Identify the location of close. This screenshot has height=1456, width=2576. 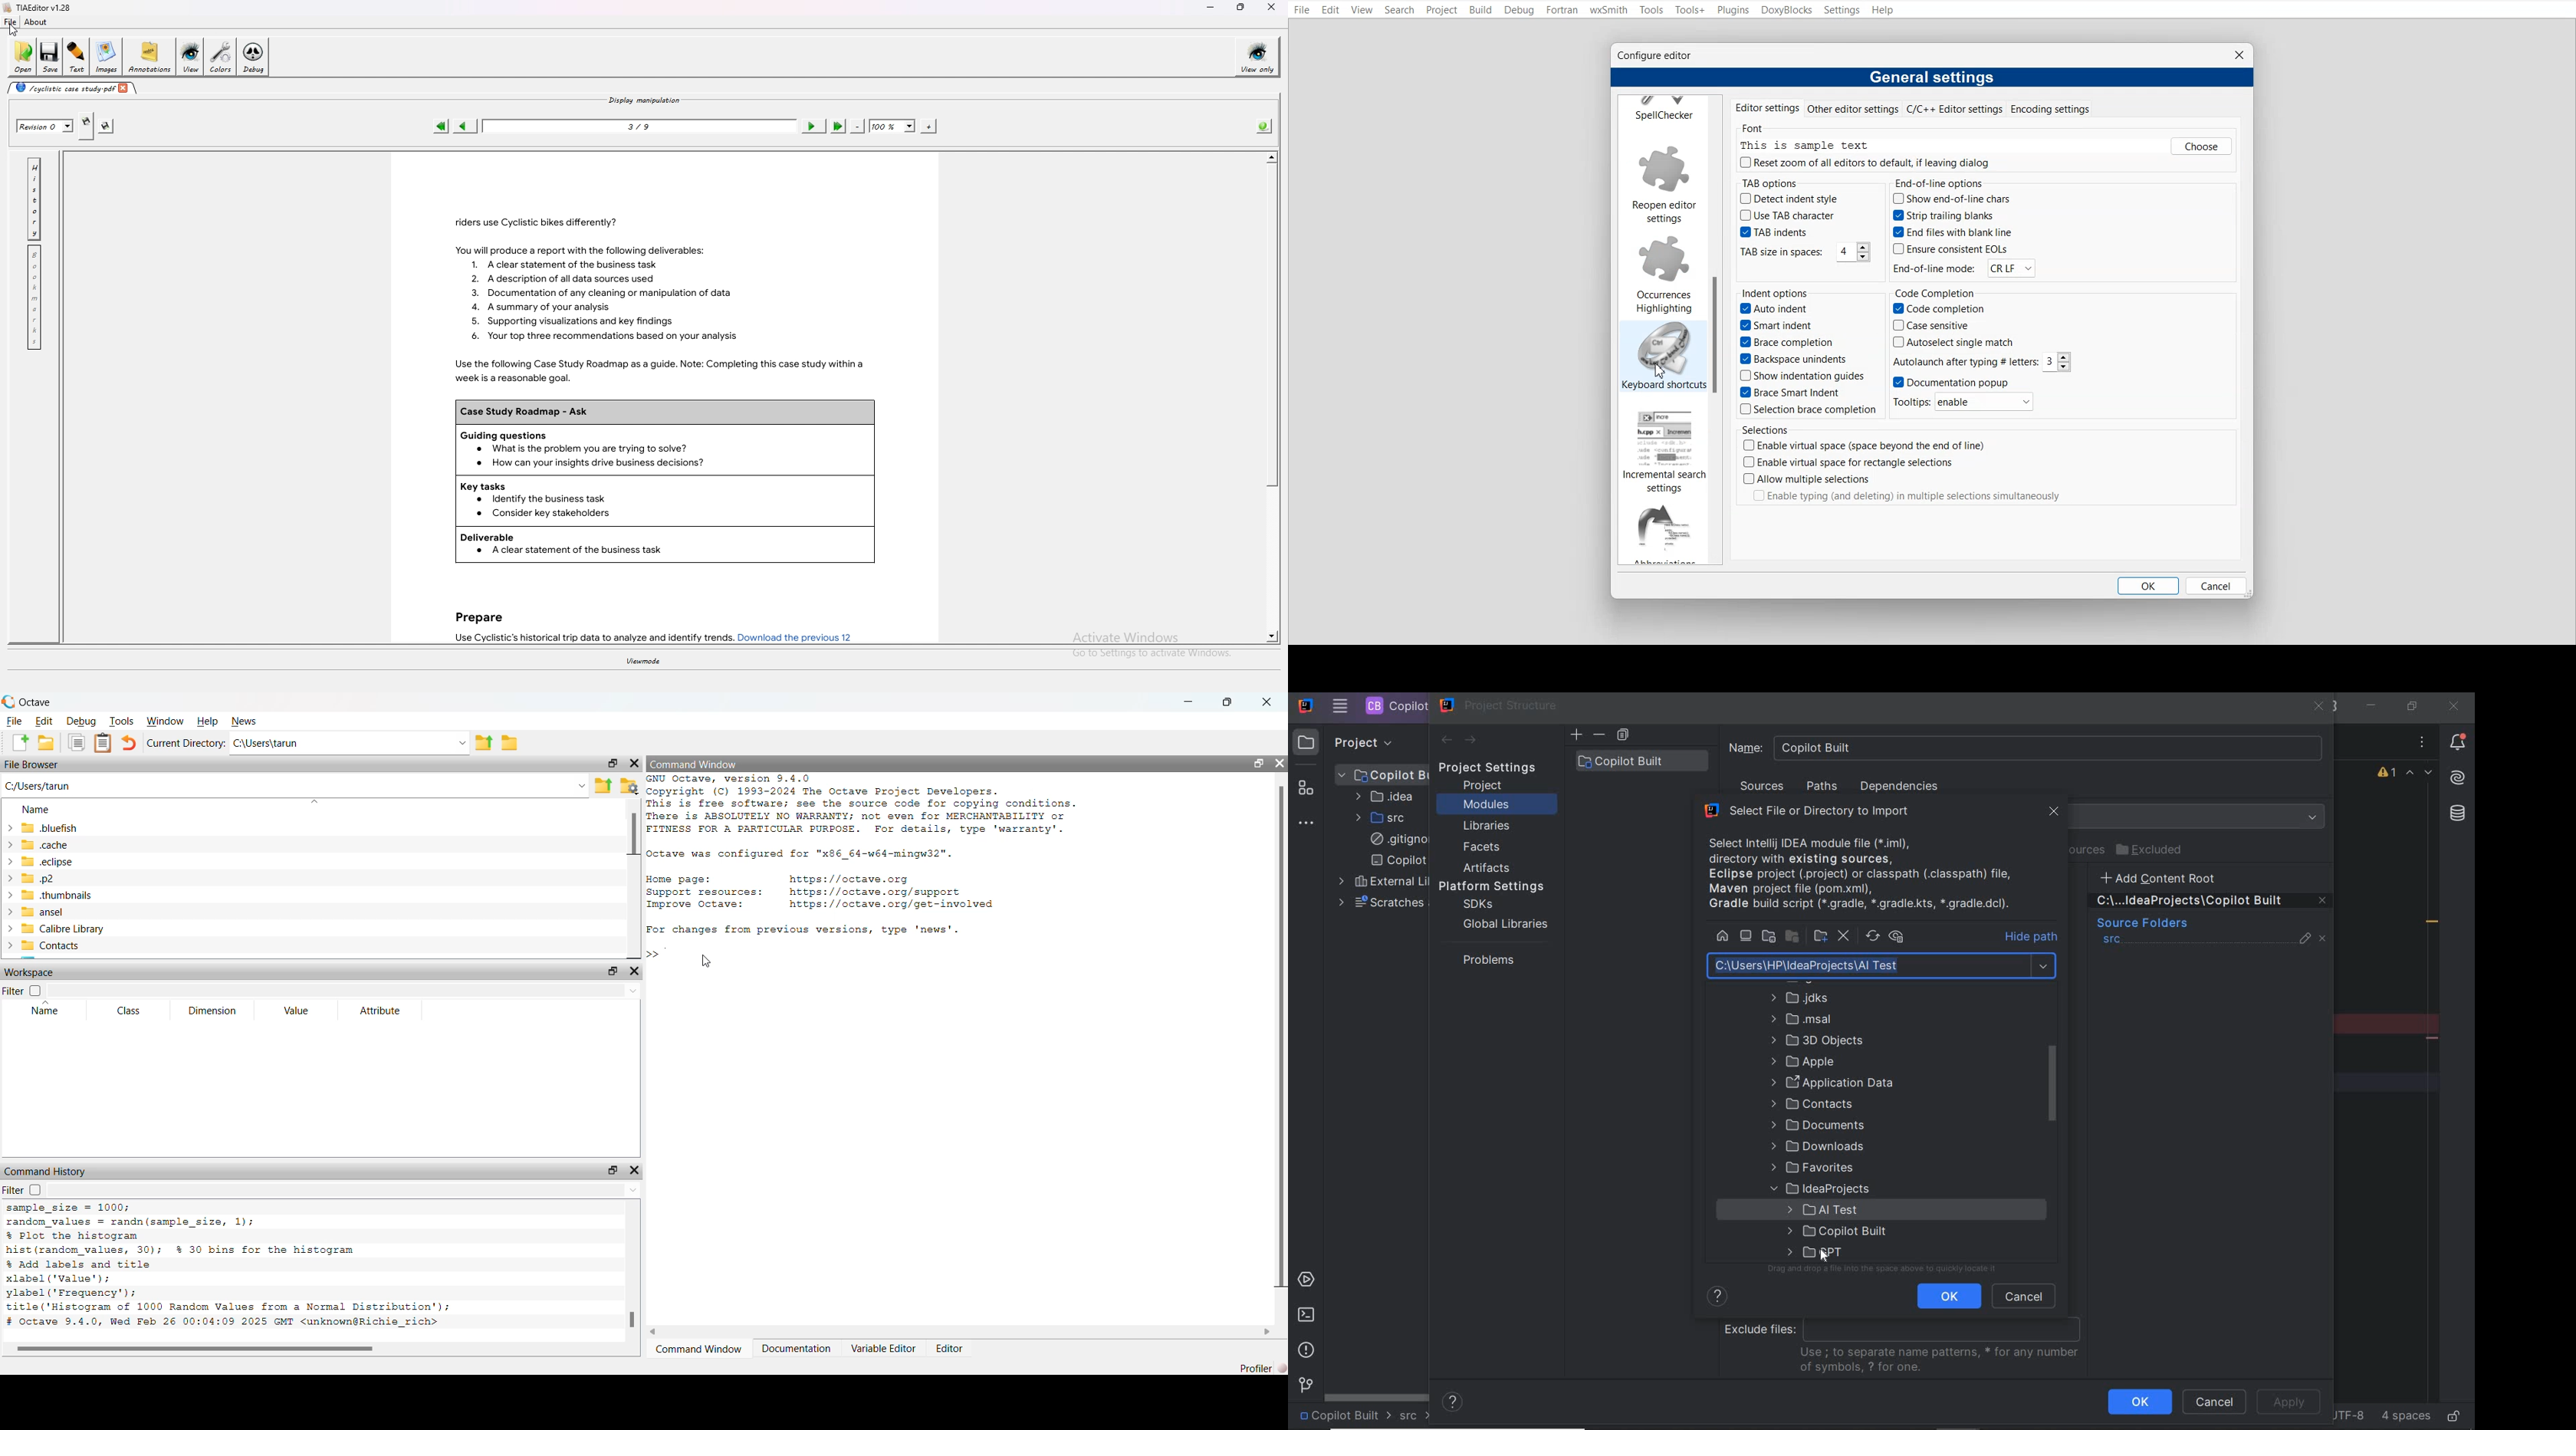
(634, 971).